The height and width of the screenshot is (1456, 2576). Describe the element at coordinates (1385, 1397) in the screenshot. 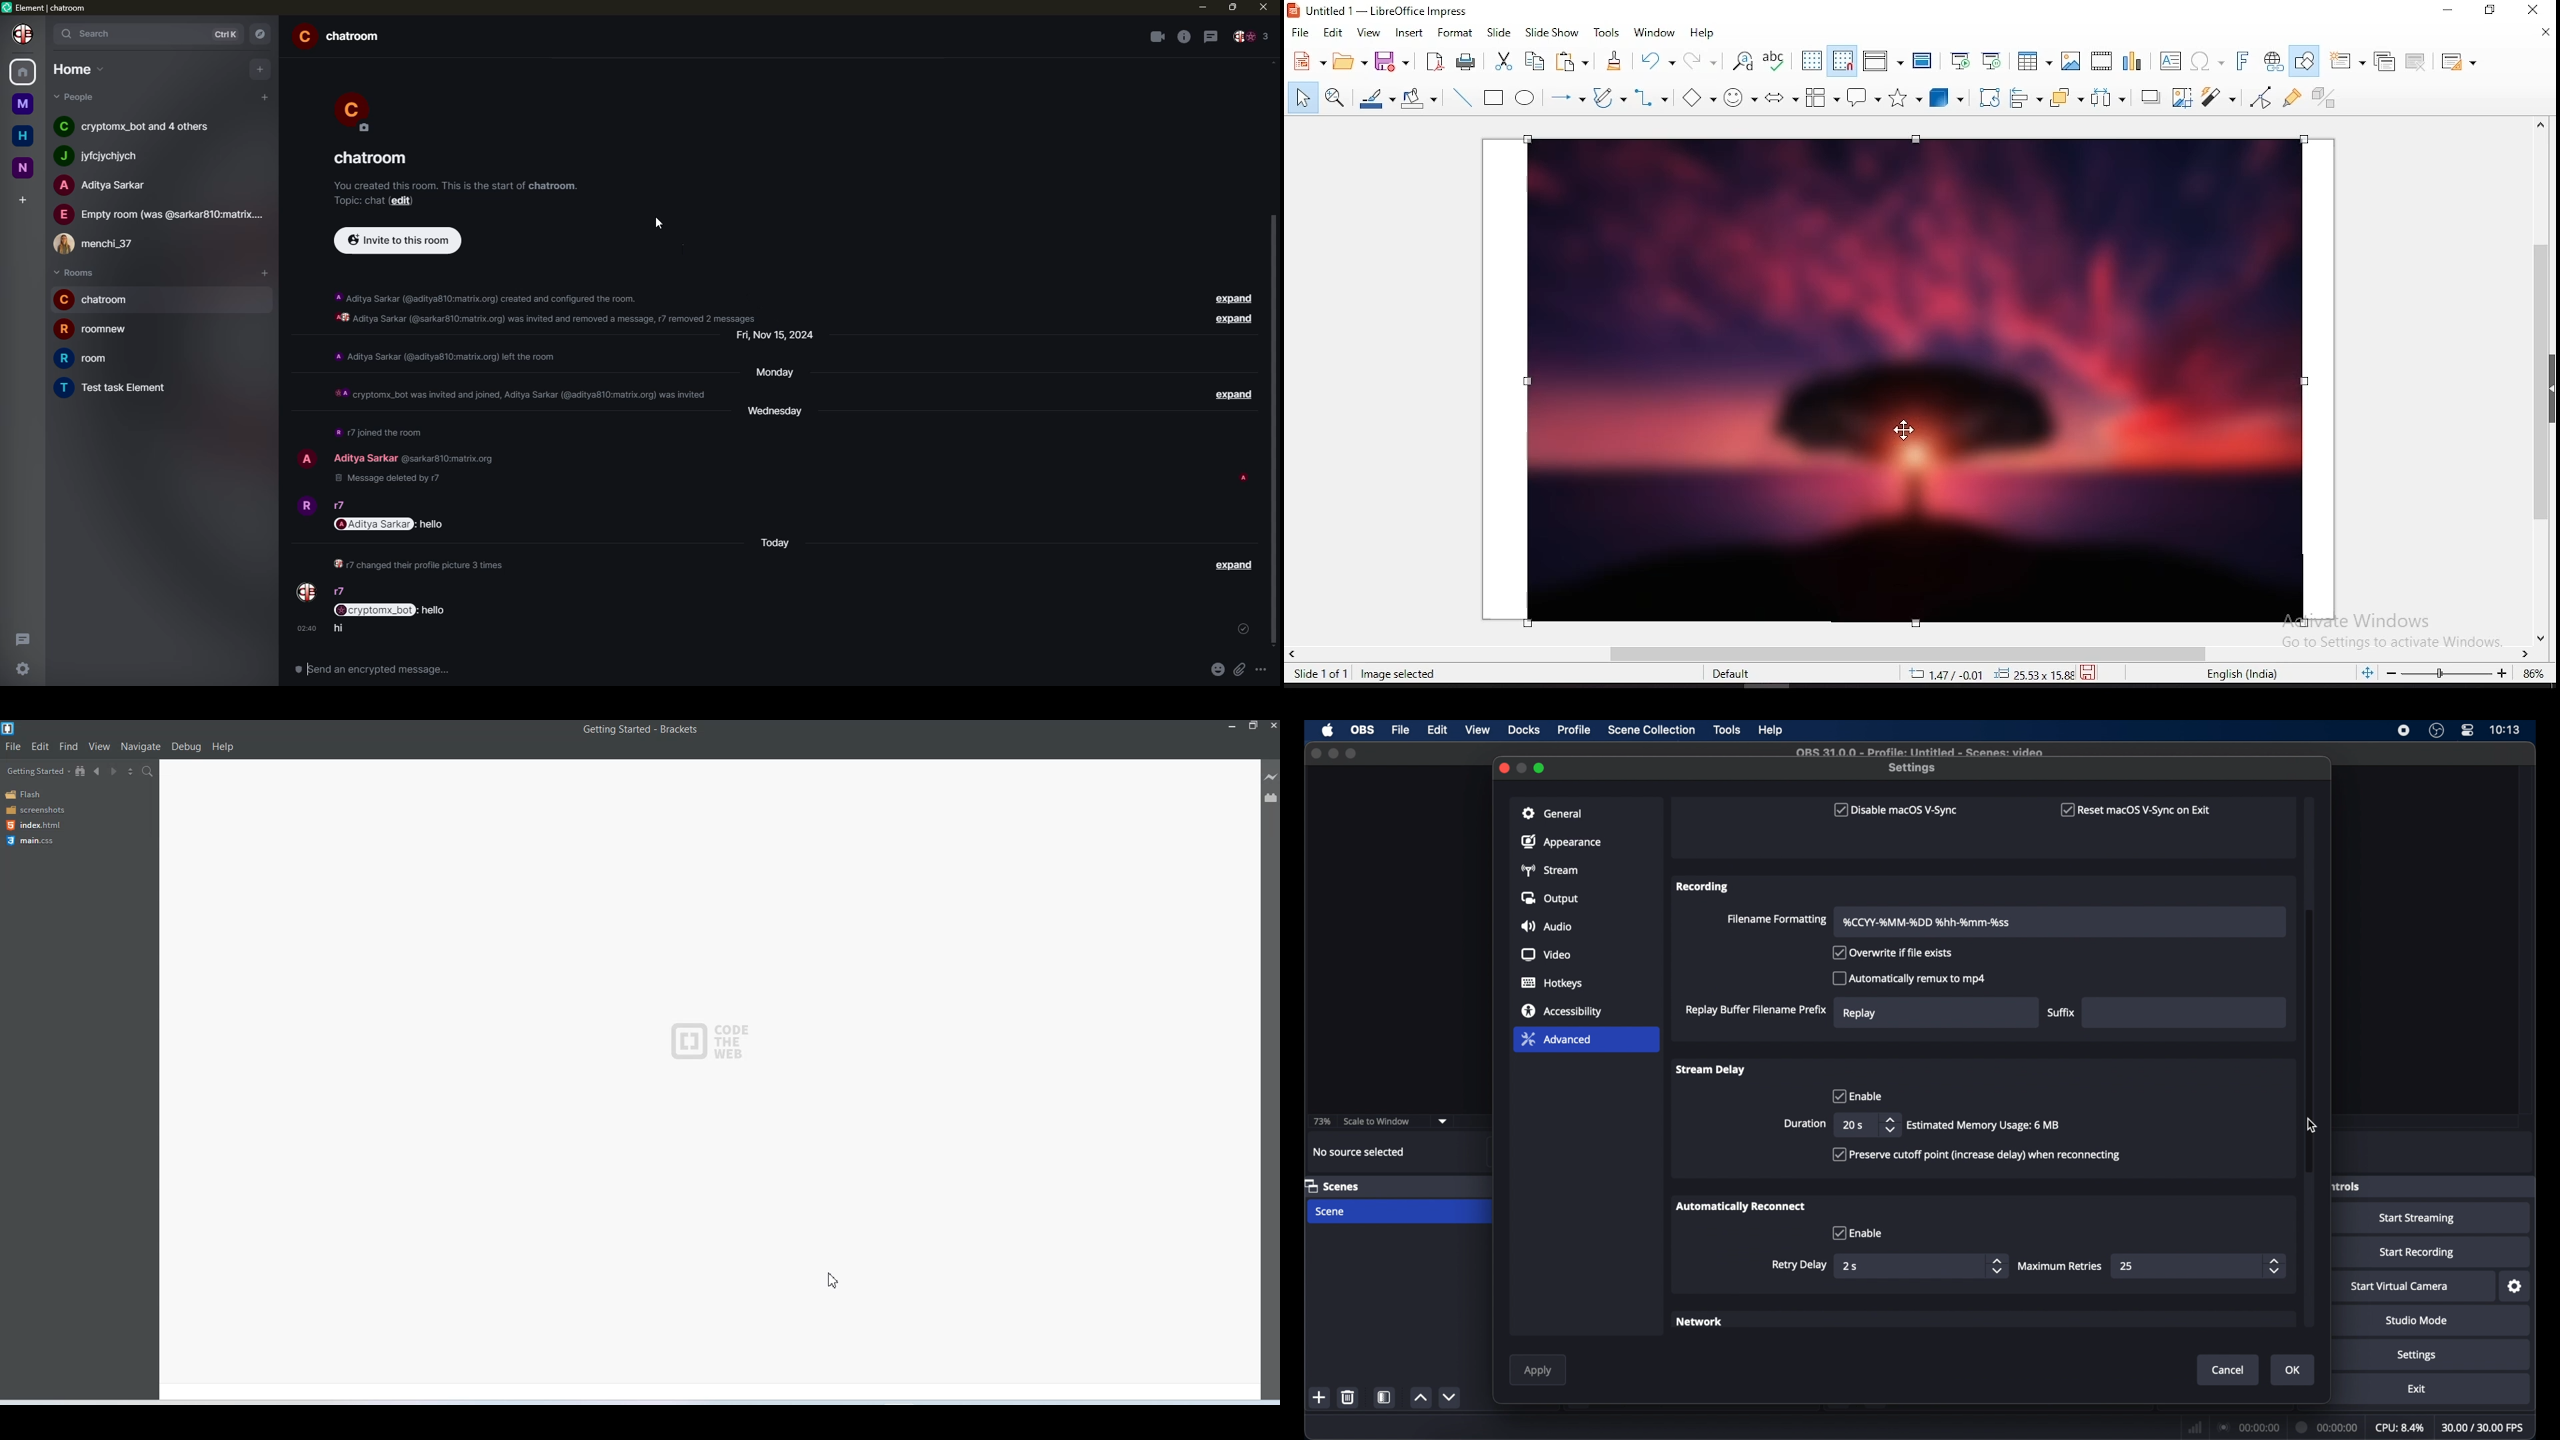

I see `scene filters` at that location.